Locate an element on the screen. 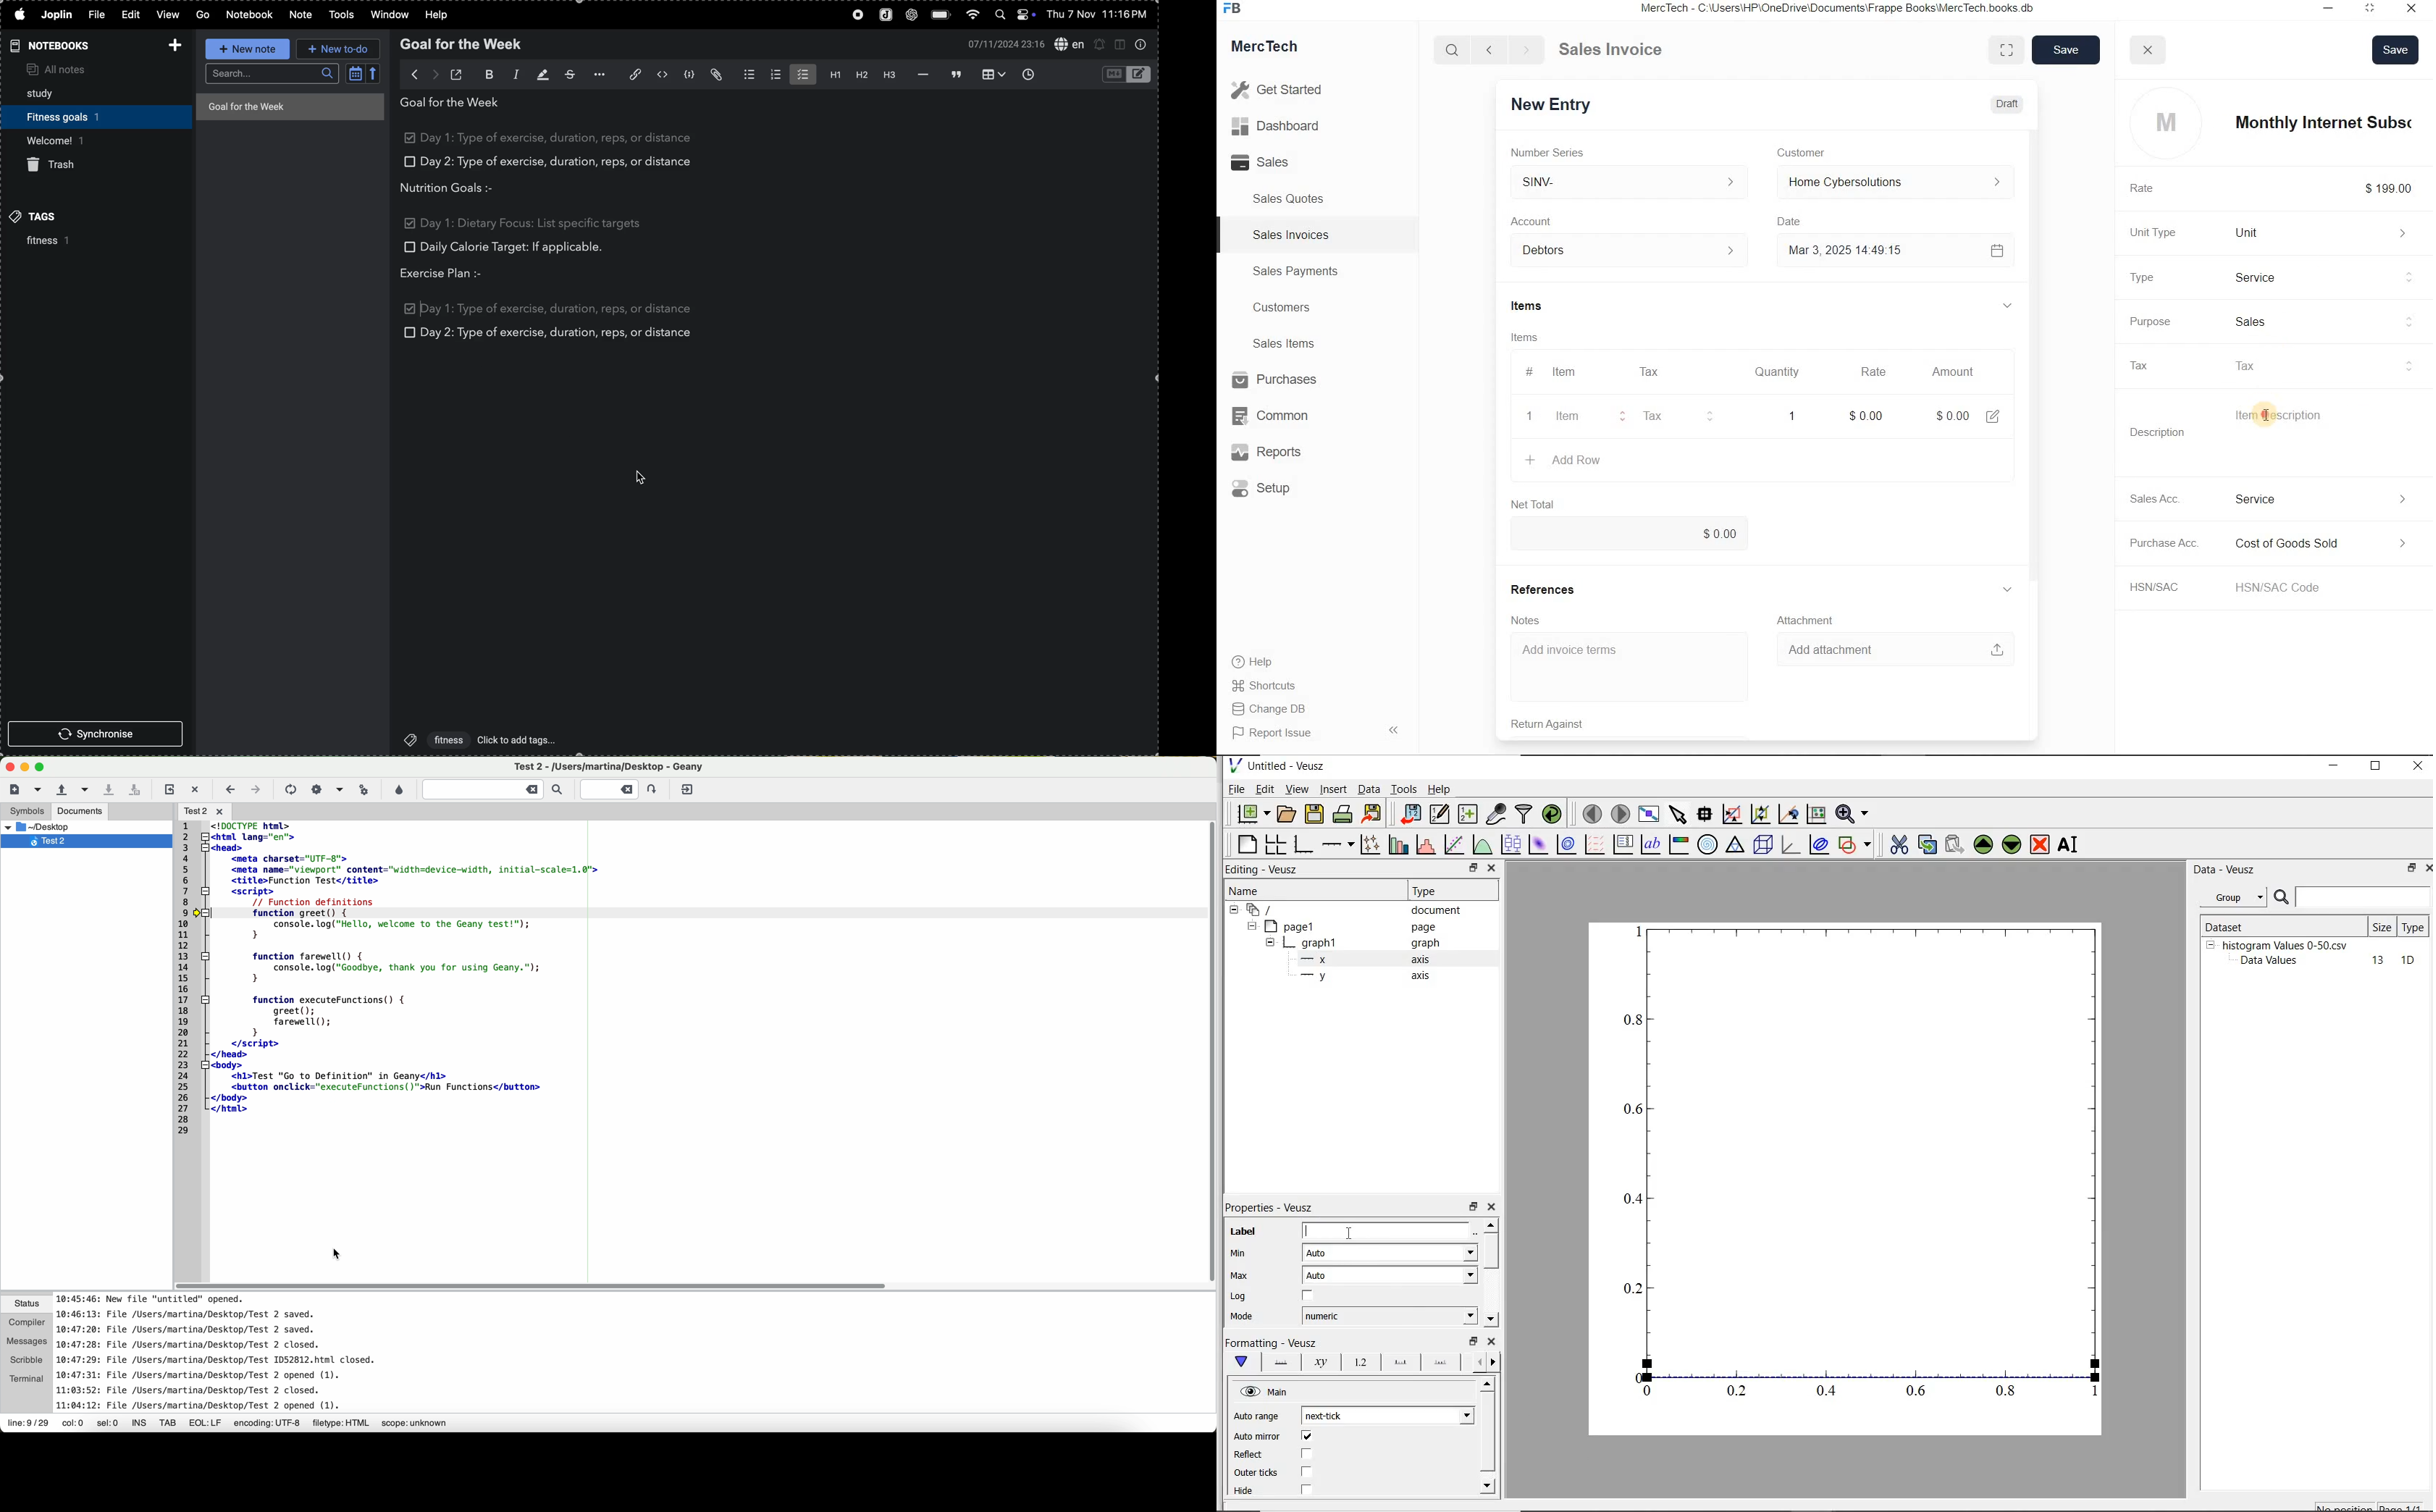 This screenshot has height=1512, width=2436. synchronise is located at coordinates (94, 733).